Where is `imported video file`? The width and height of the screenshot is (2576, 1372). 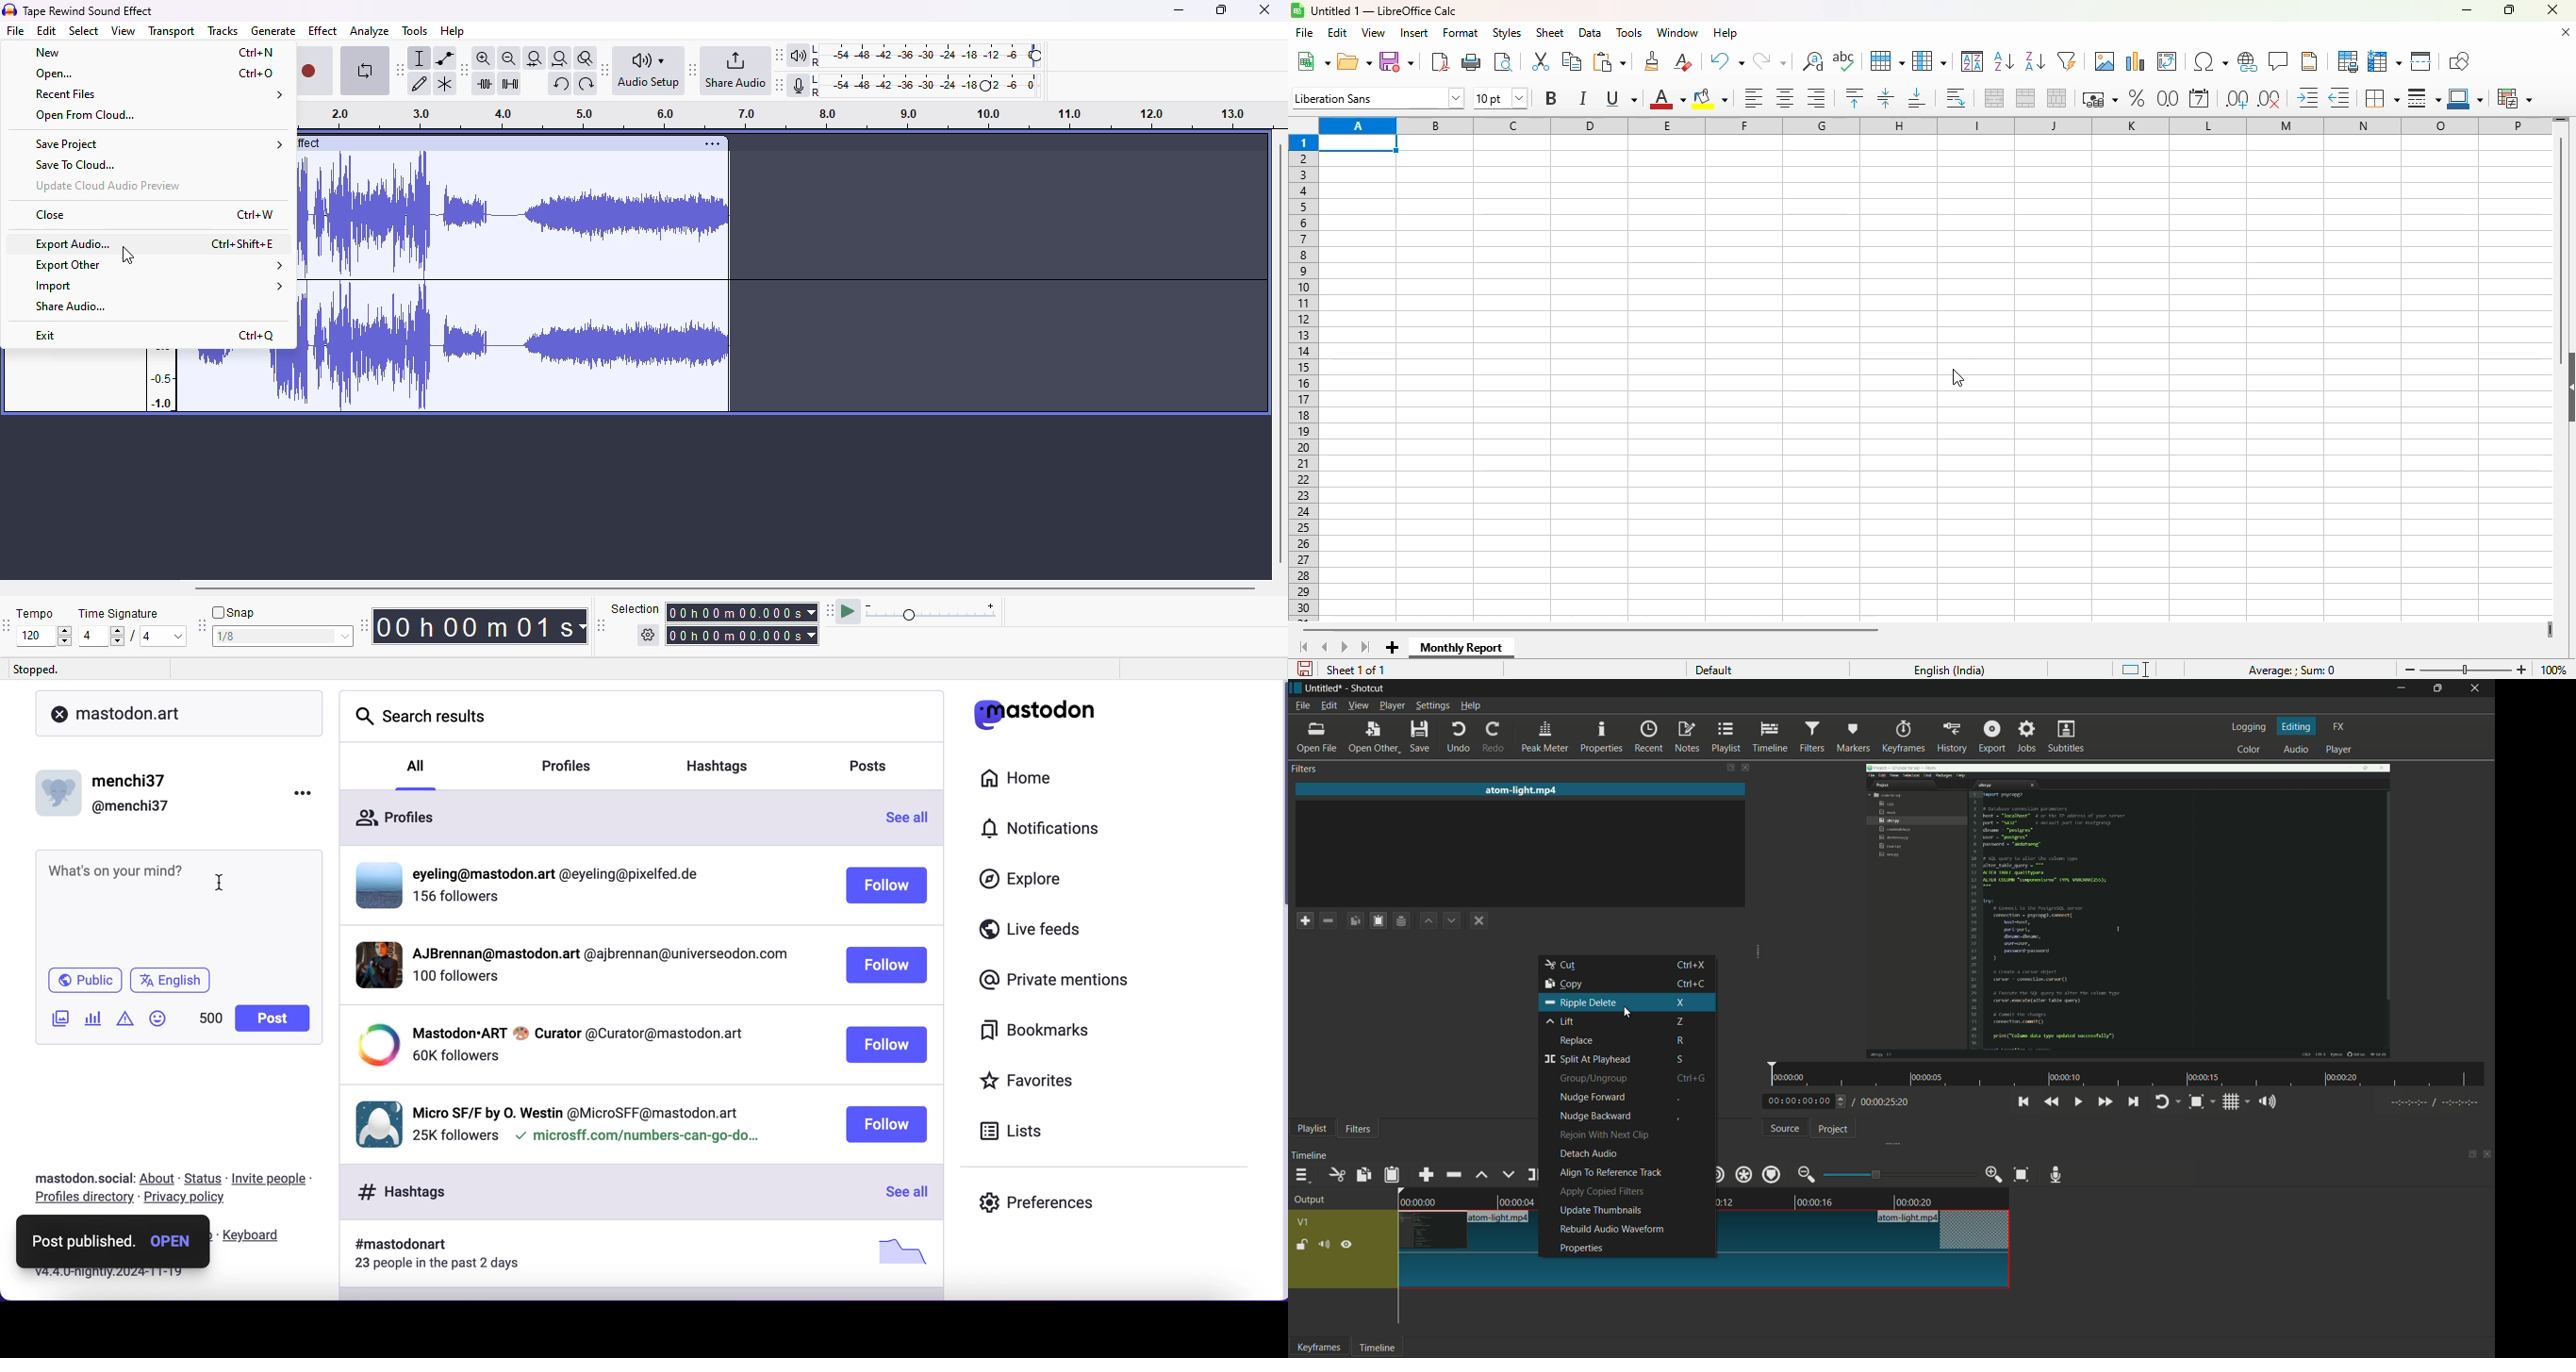 imported video file is located at coordinates (2130, 909).